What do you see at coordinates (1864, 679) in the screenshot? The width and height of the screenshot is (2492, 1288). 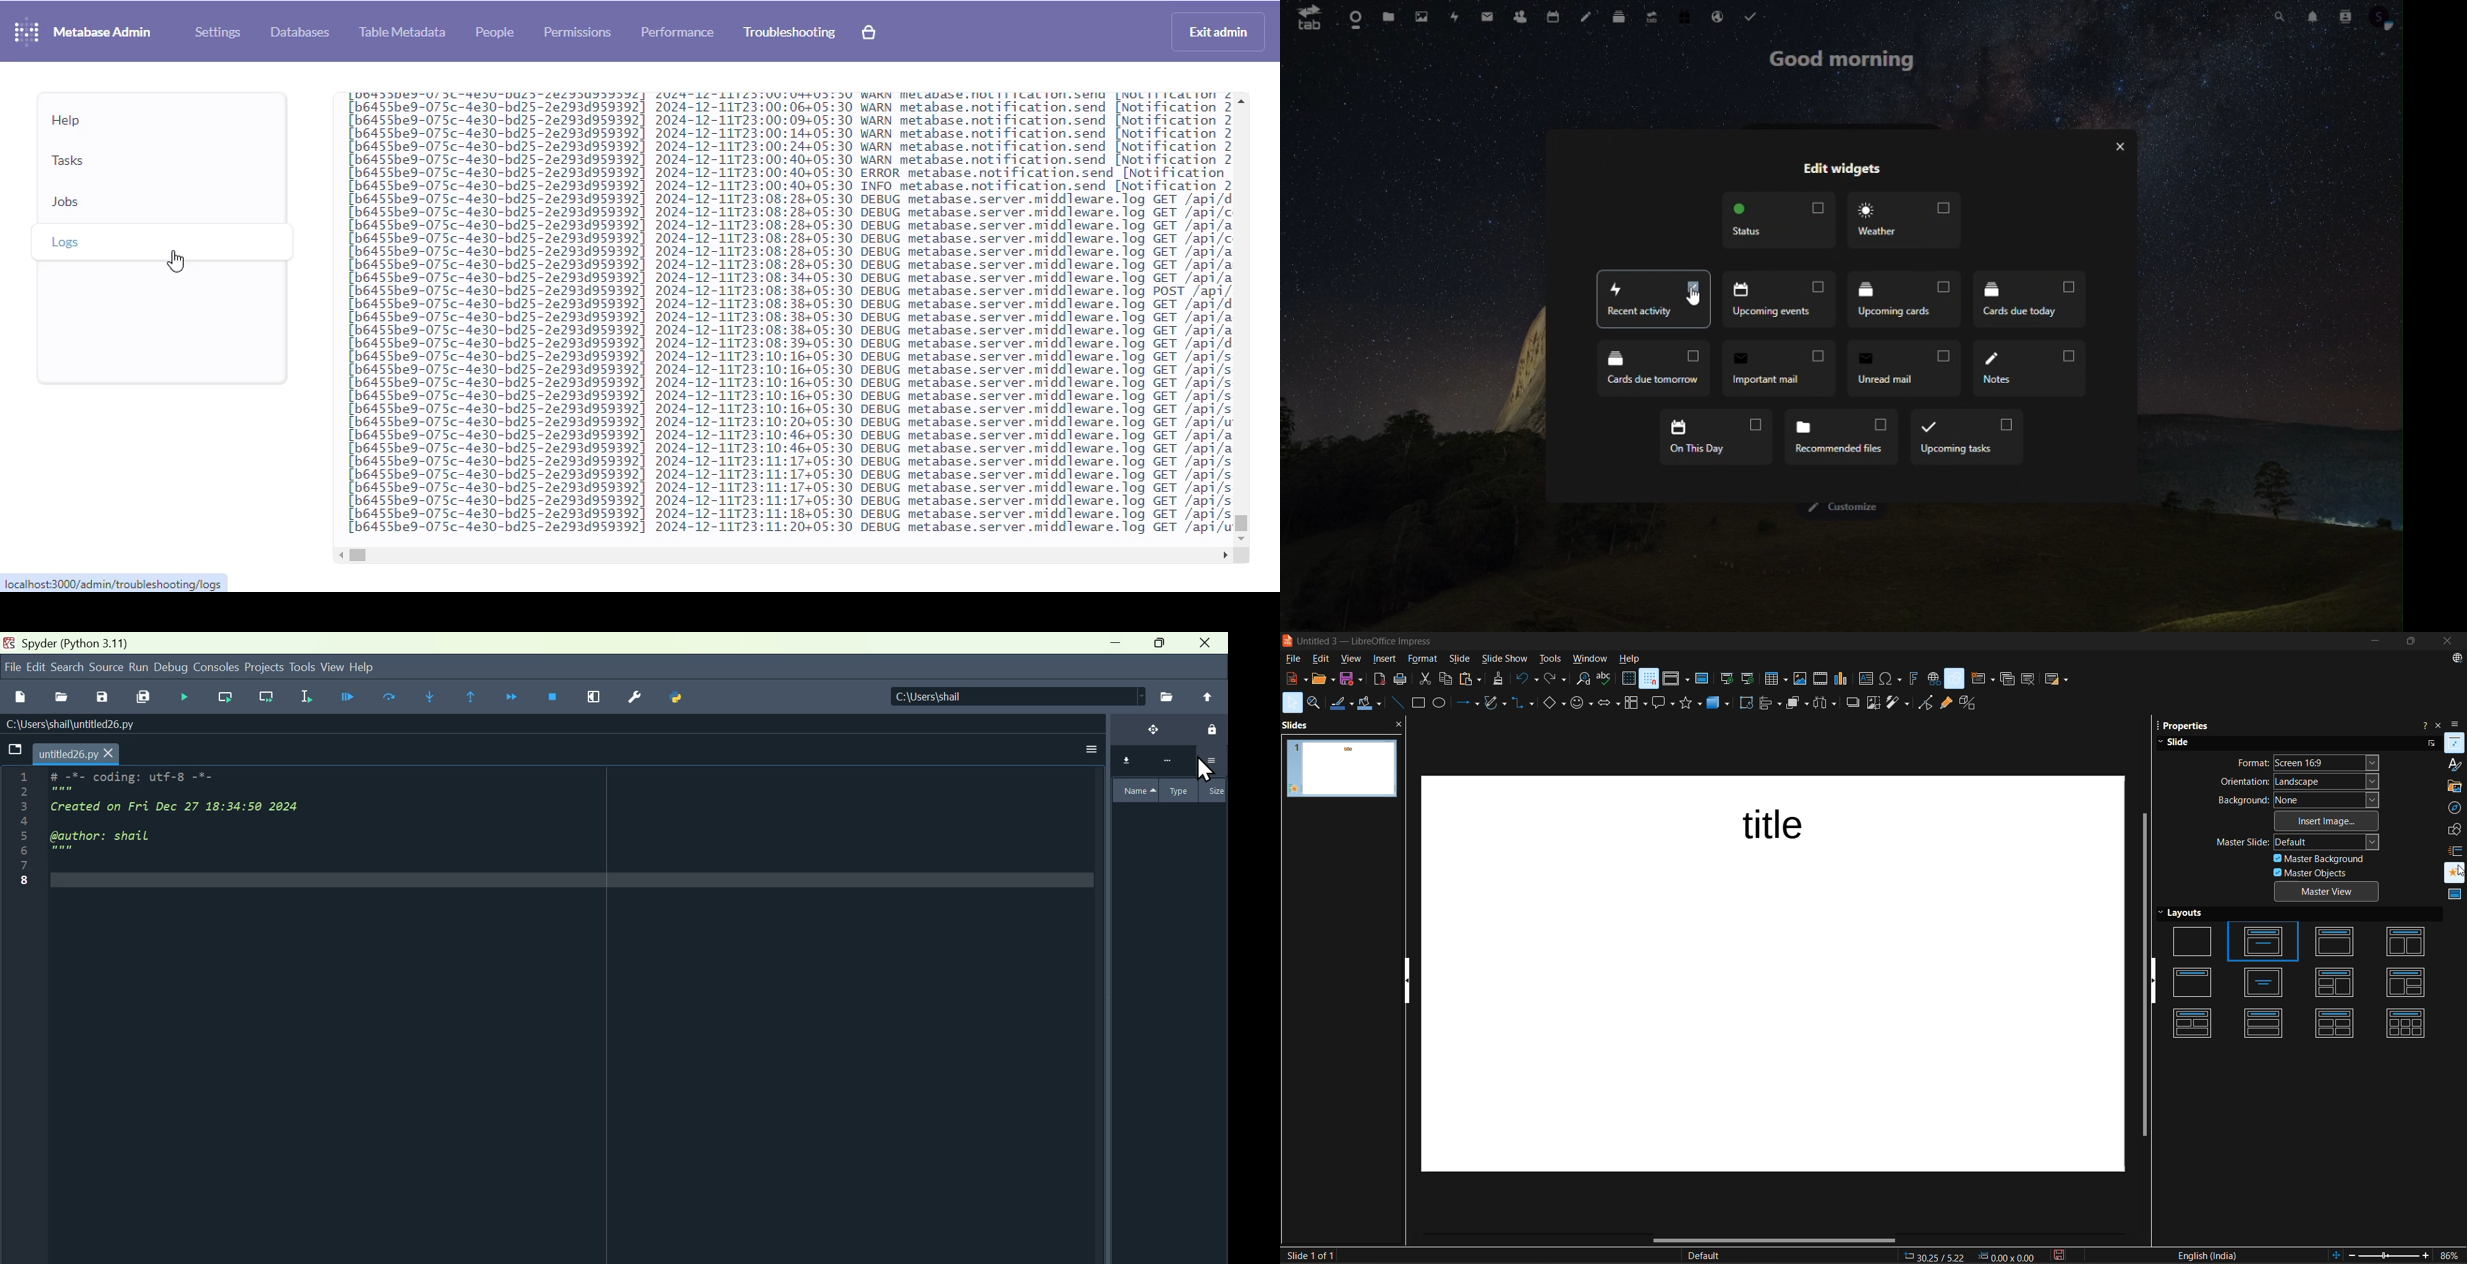 I see `insert text box` at bounding box center [1864, 679].